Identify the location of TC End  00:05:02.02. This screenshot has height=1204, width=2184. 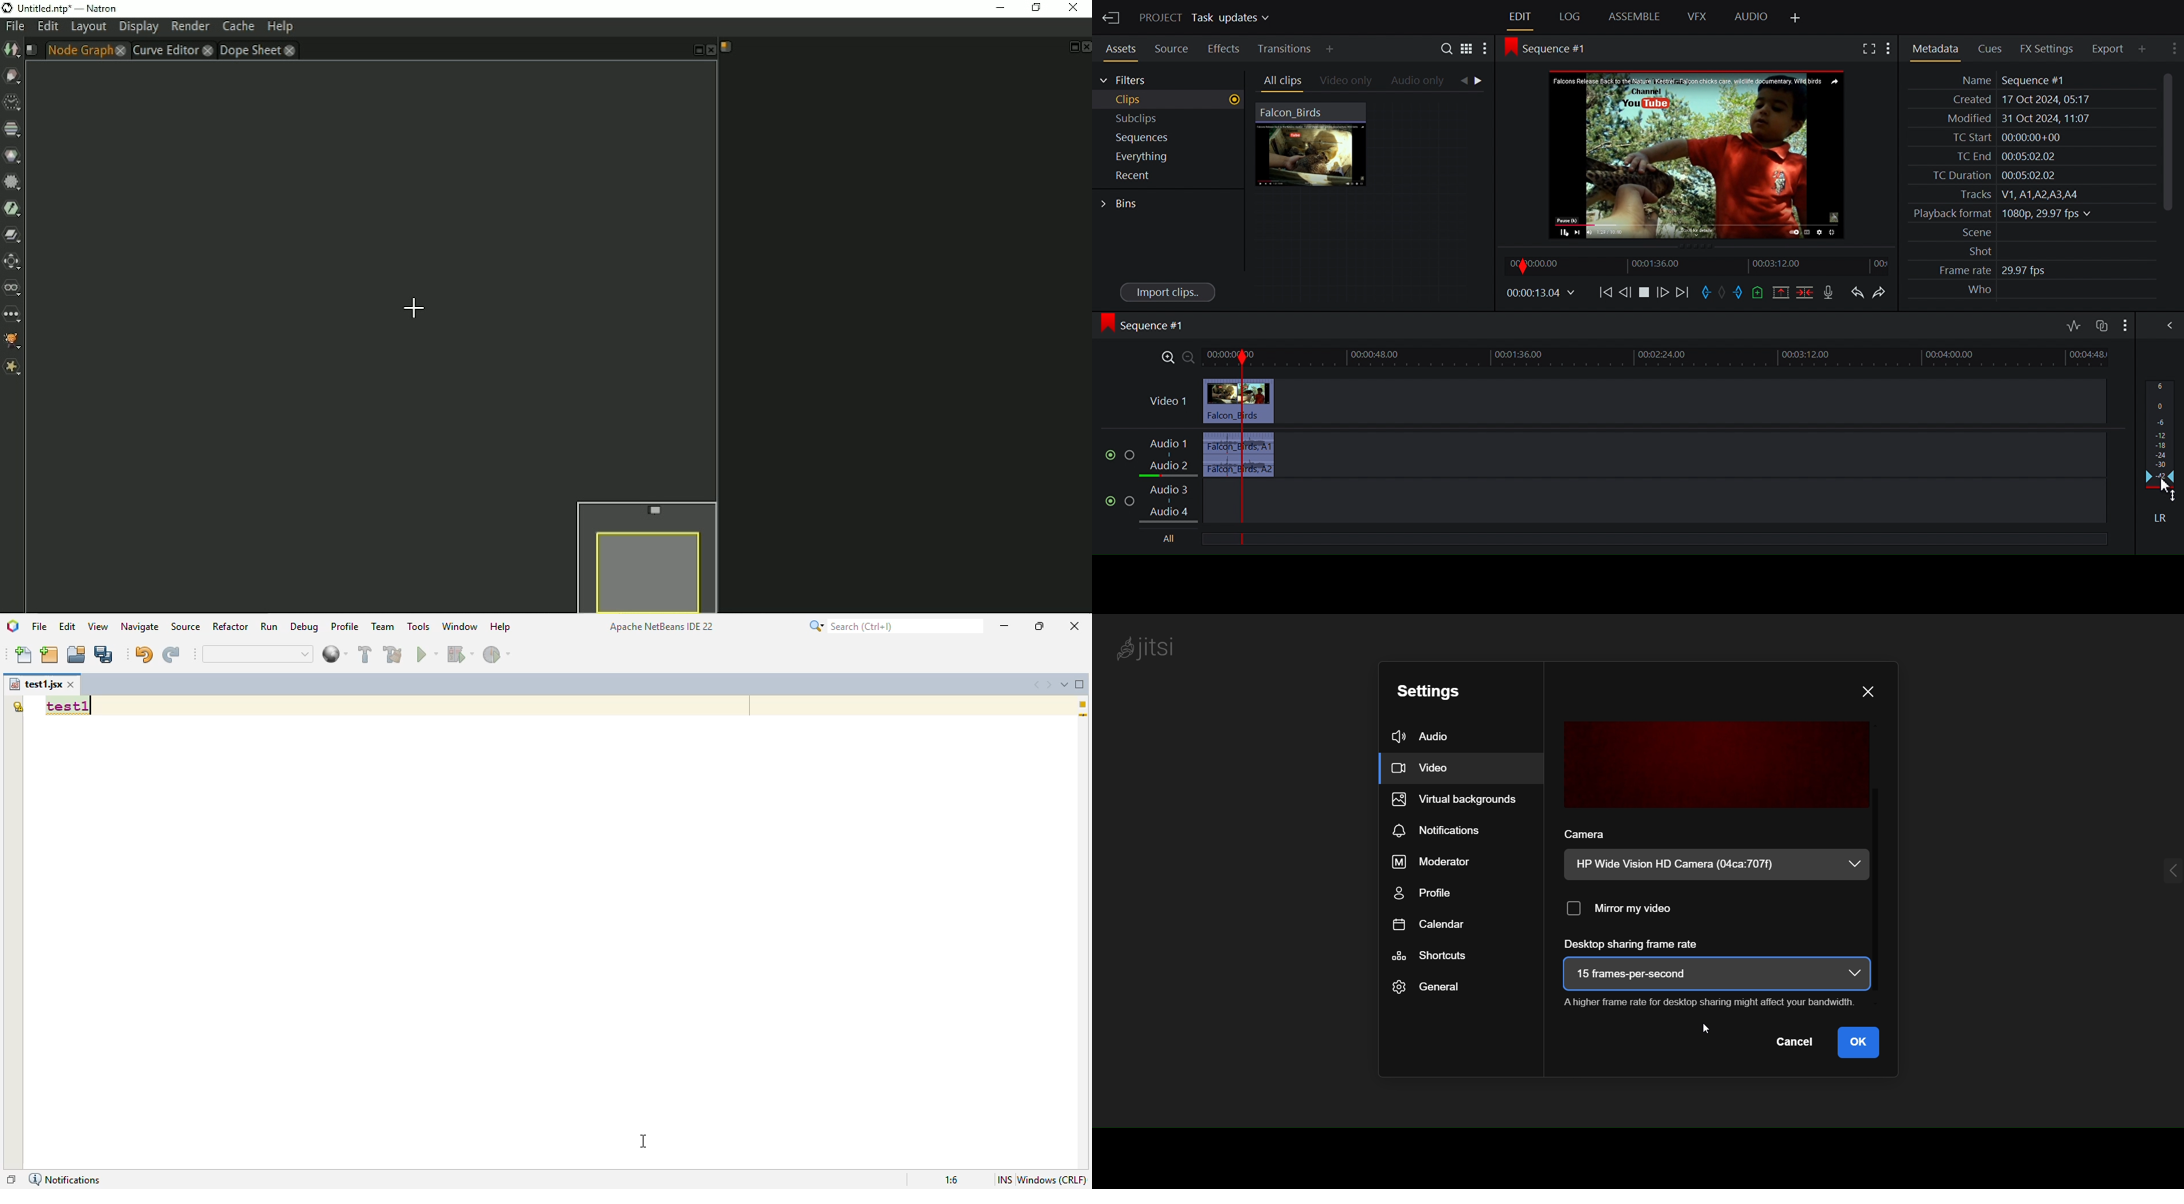
(2000, 157).